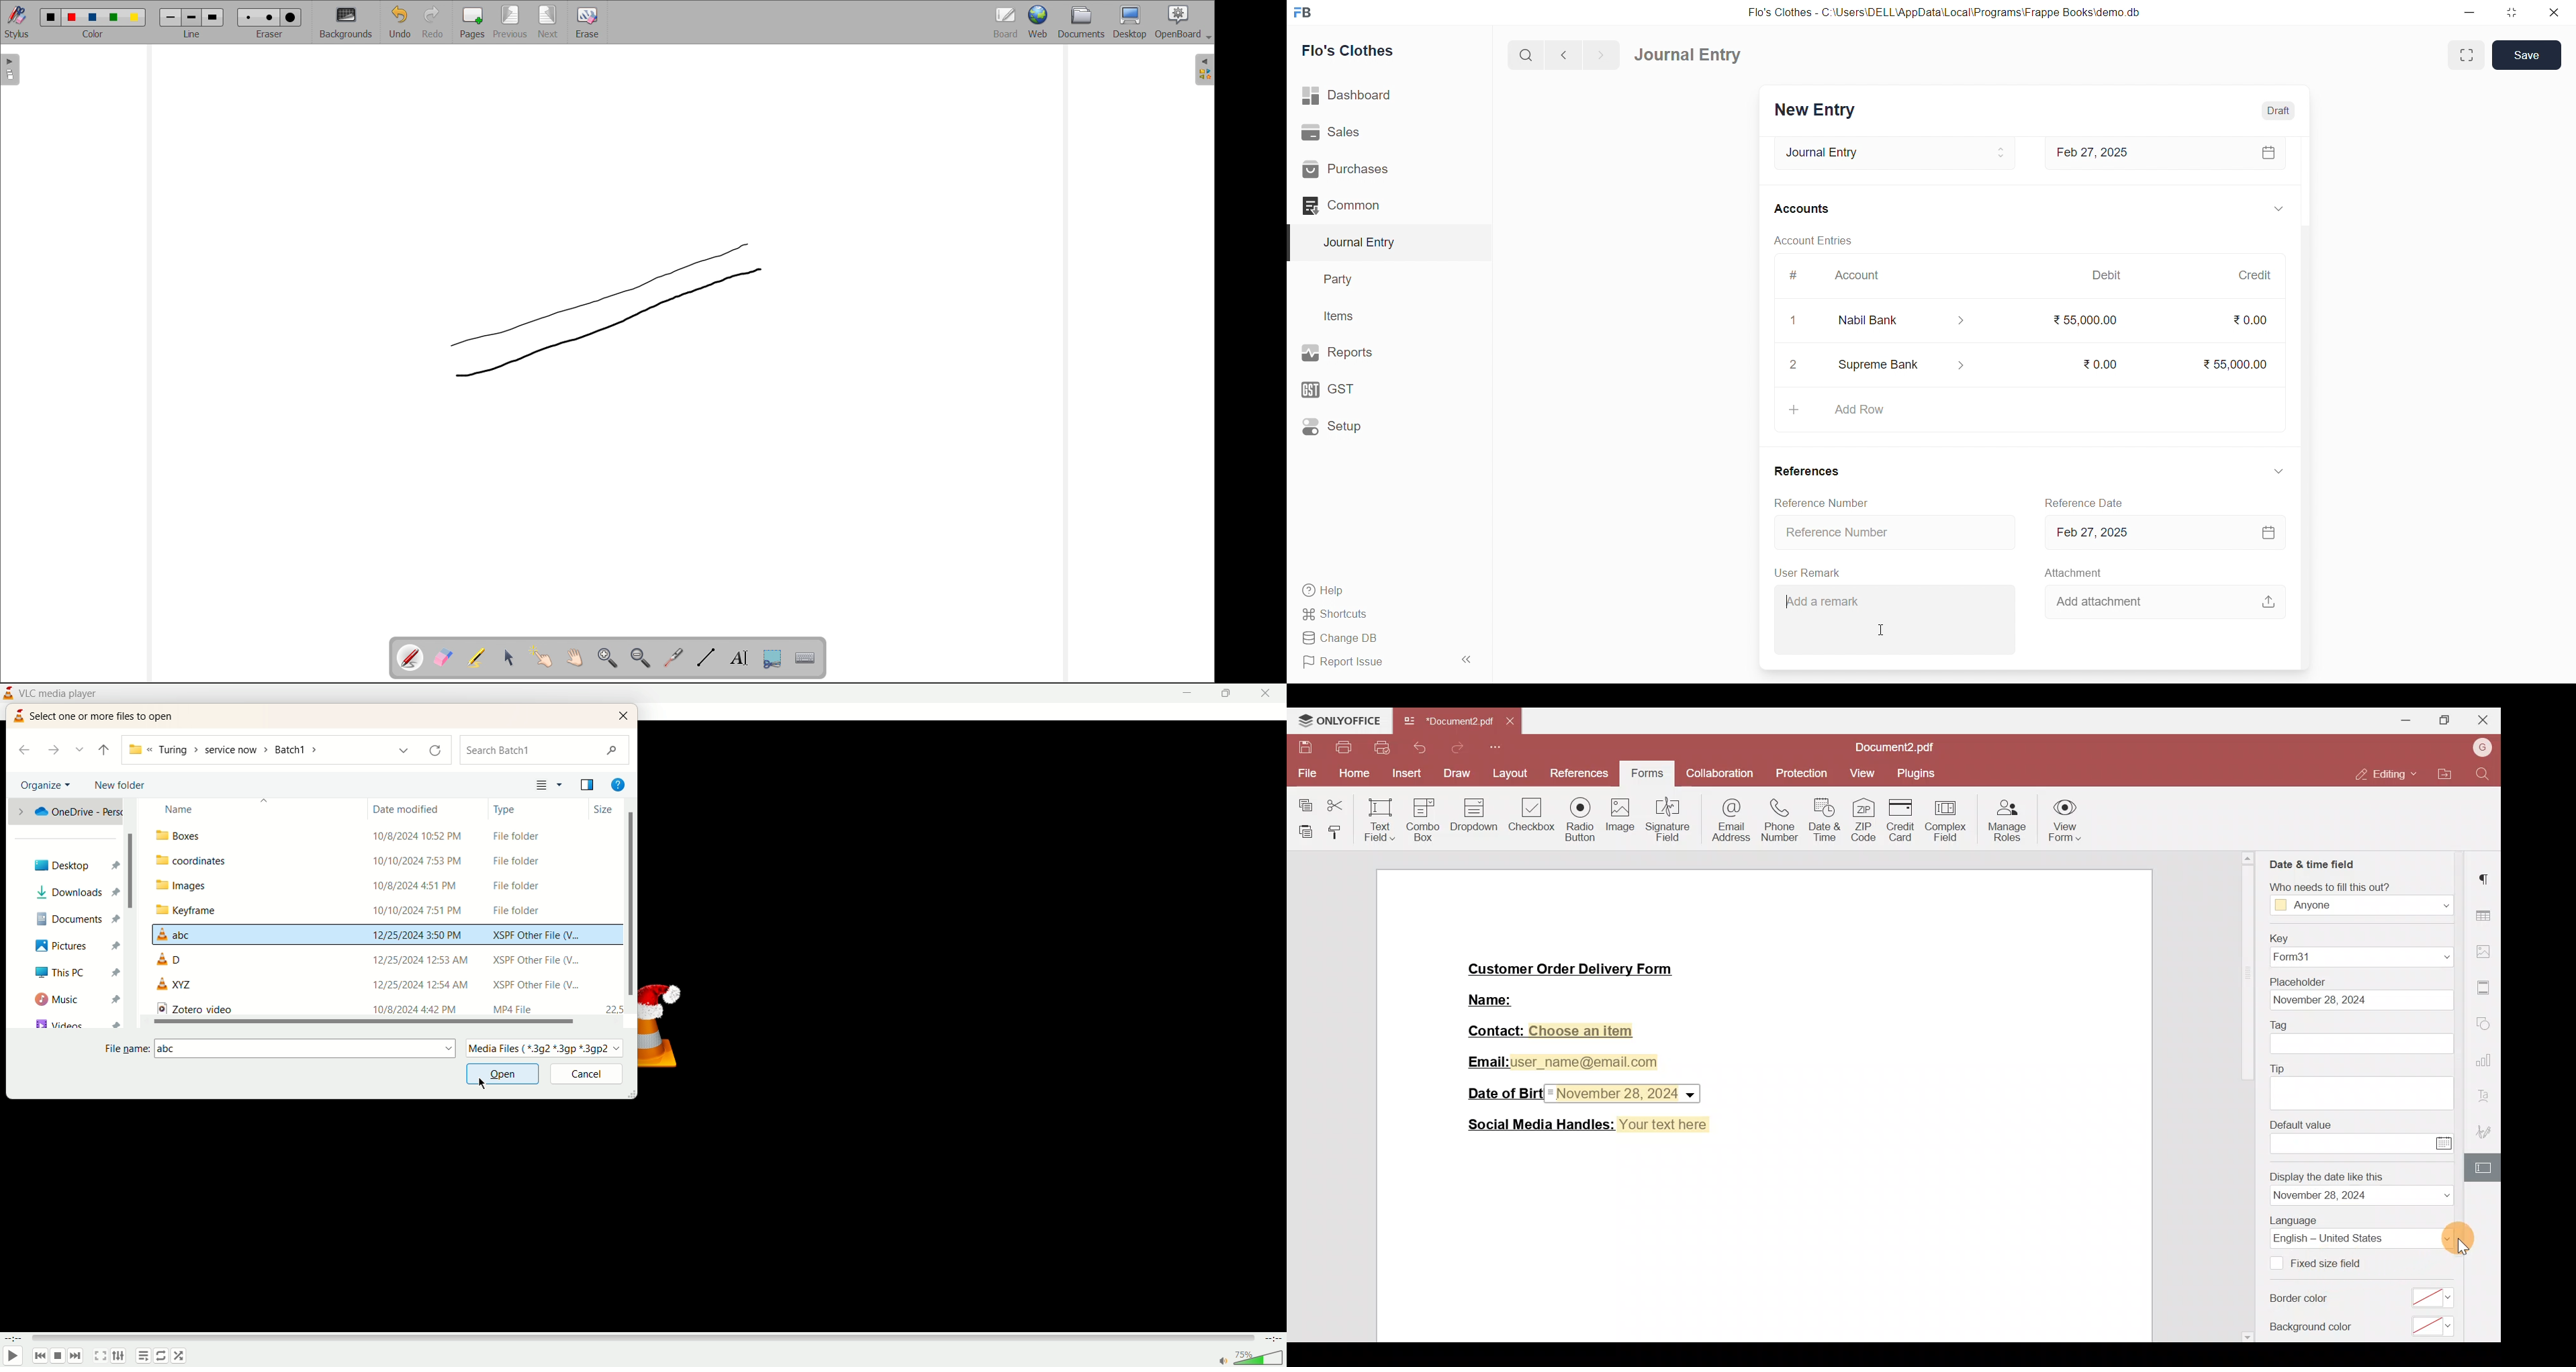 Image resolution: width=2576 pixels, height=1372 pixels. Describe the element at coordinates (2446, 1144) in the screenshot. I see `Calendar ` at that location.